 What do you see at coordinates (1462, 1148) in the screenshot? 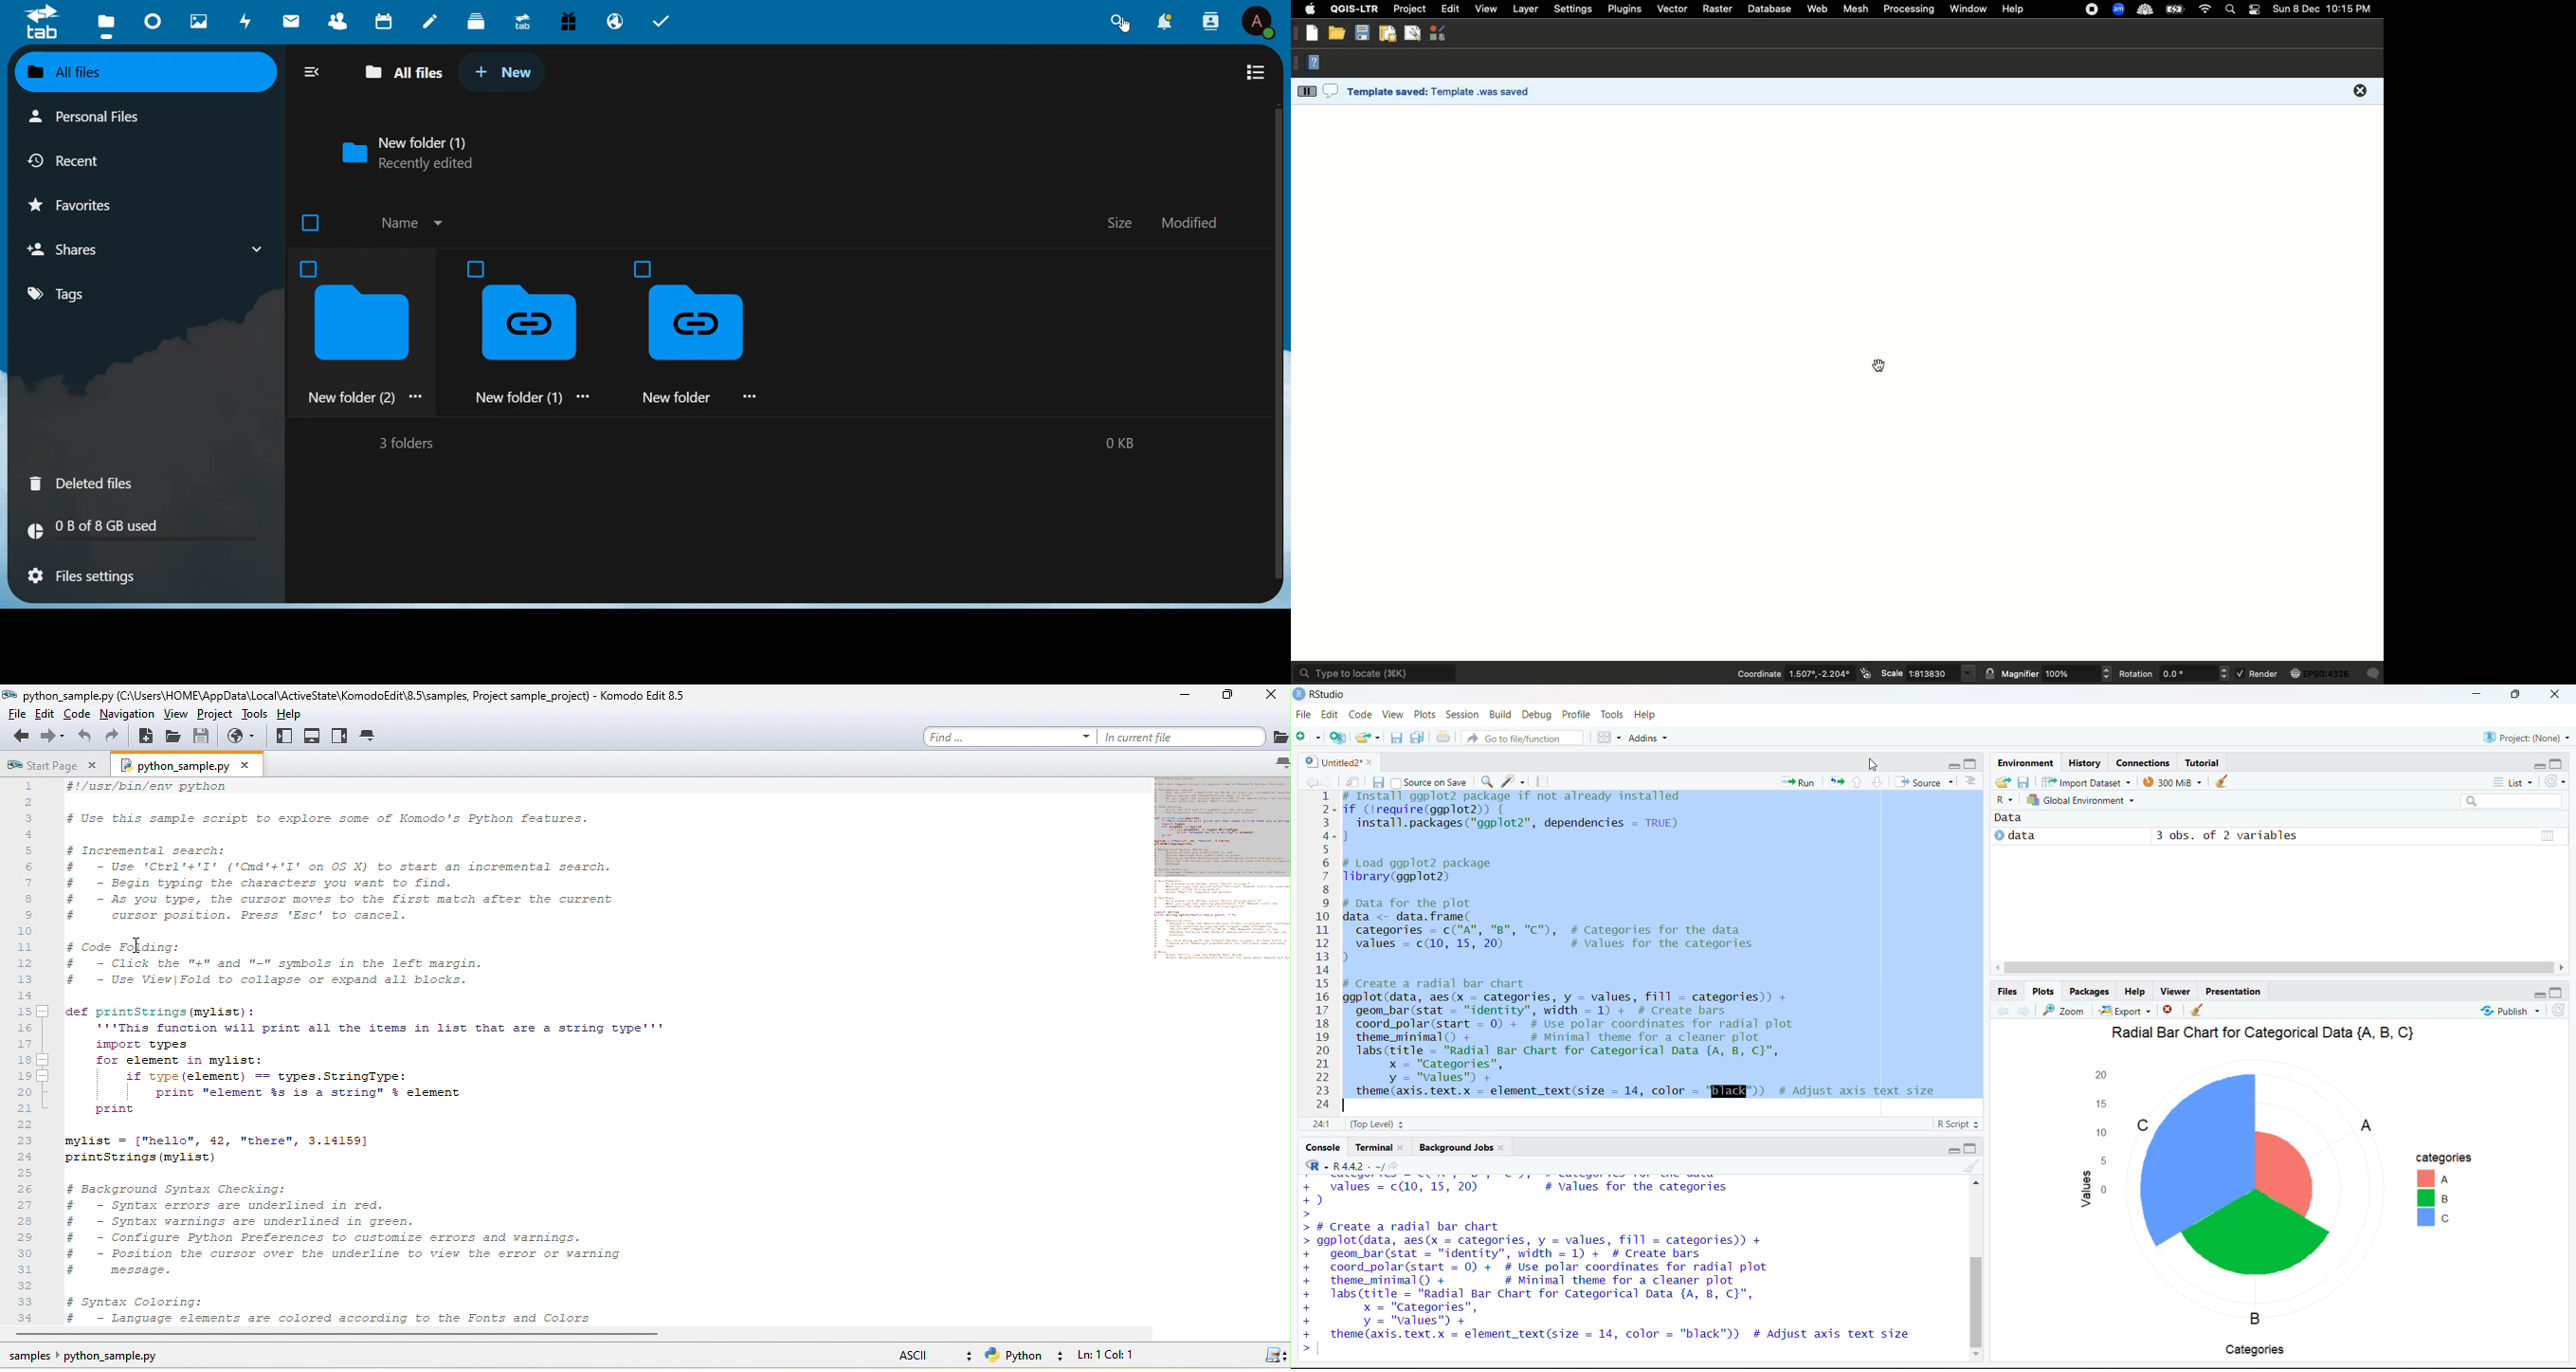
I see `Background Jobs` at bounding box center [1462, 1148].